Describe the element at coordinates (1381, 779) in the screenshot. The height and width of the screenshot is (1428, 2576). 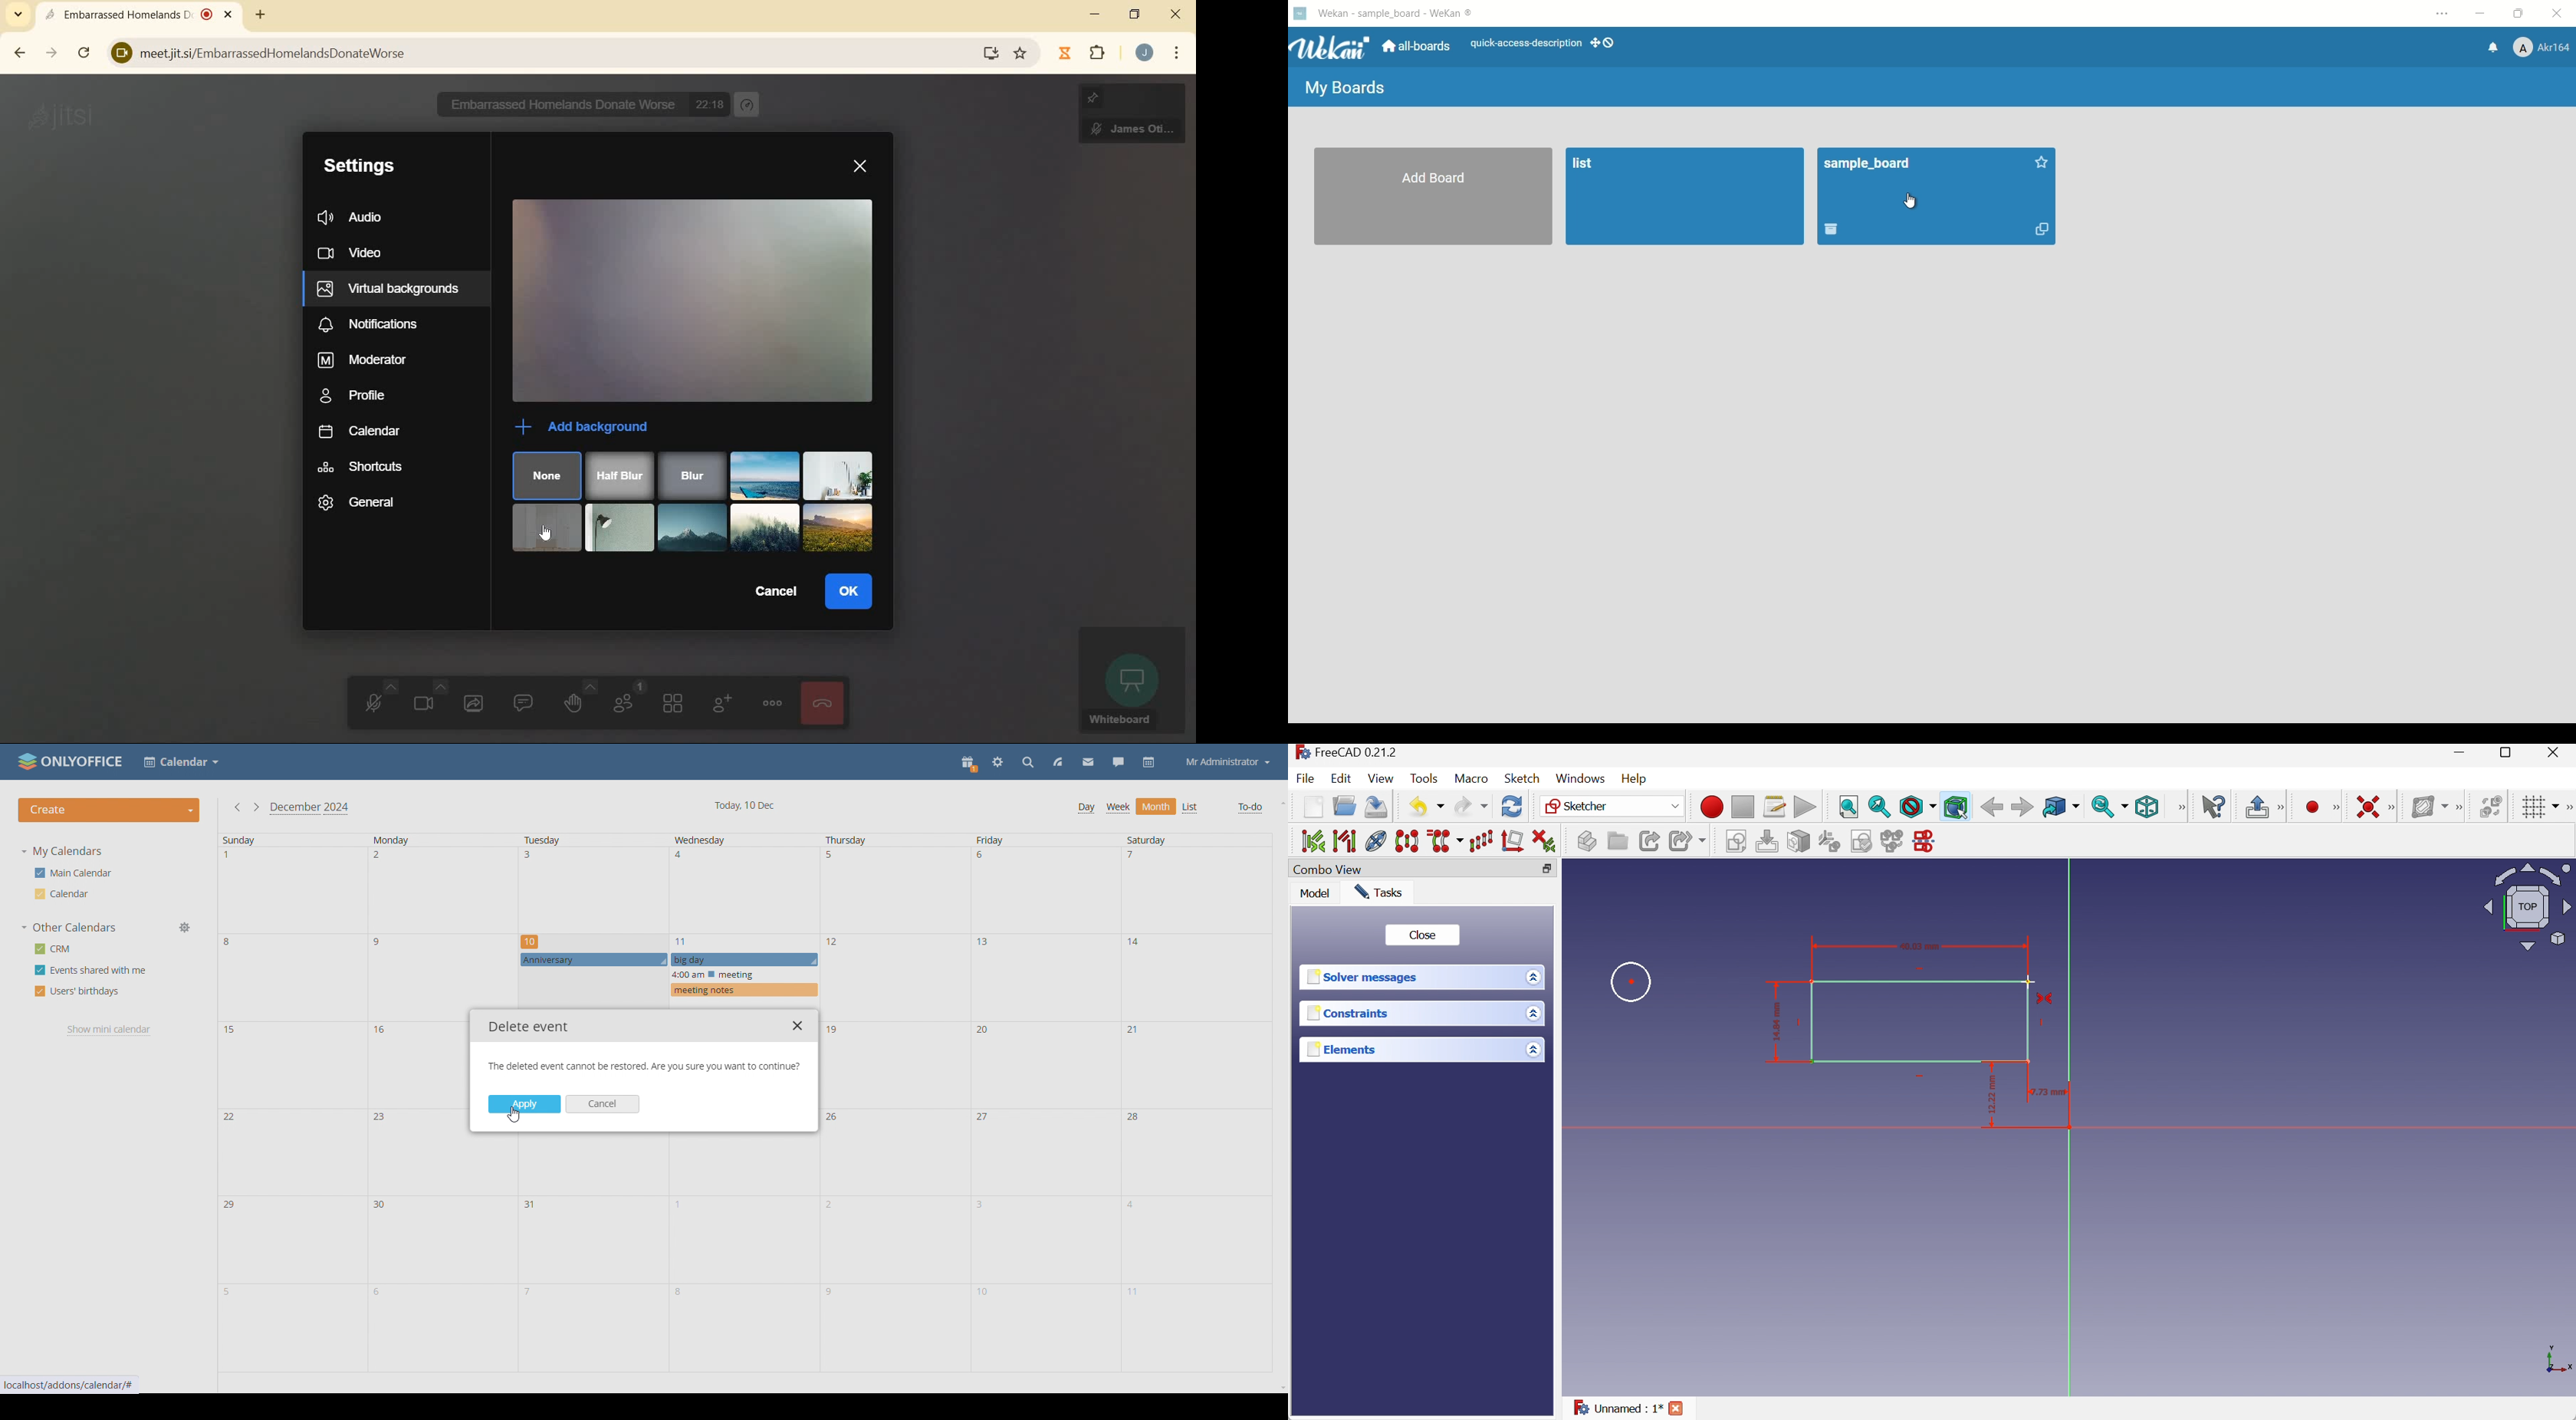
I see `View` at that location.